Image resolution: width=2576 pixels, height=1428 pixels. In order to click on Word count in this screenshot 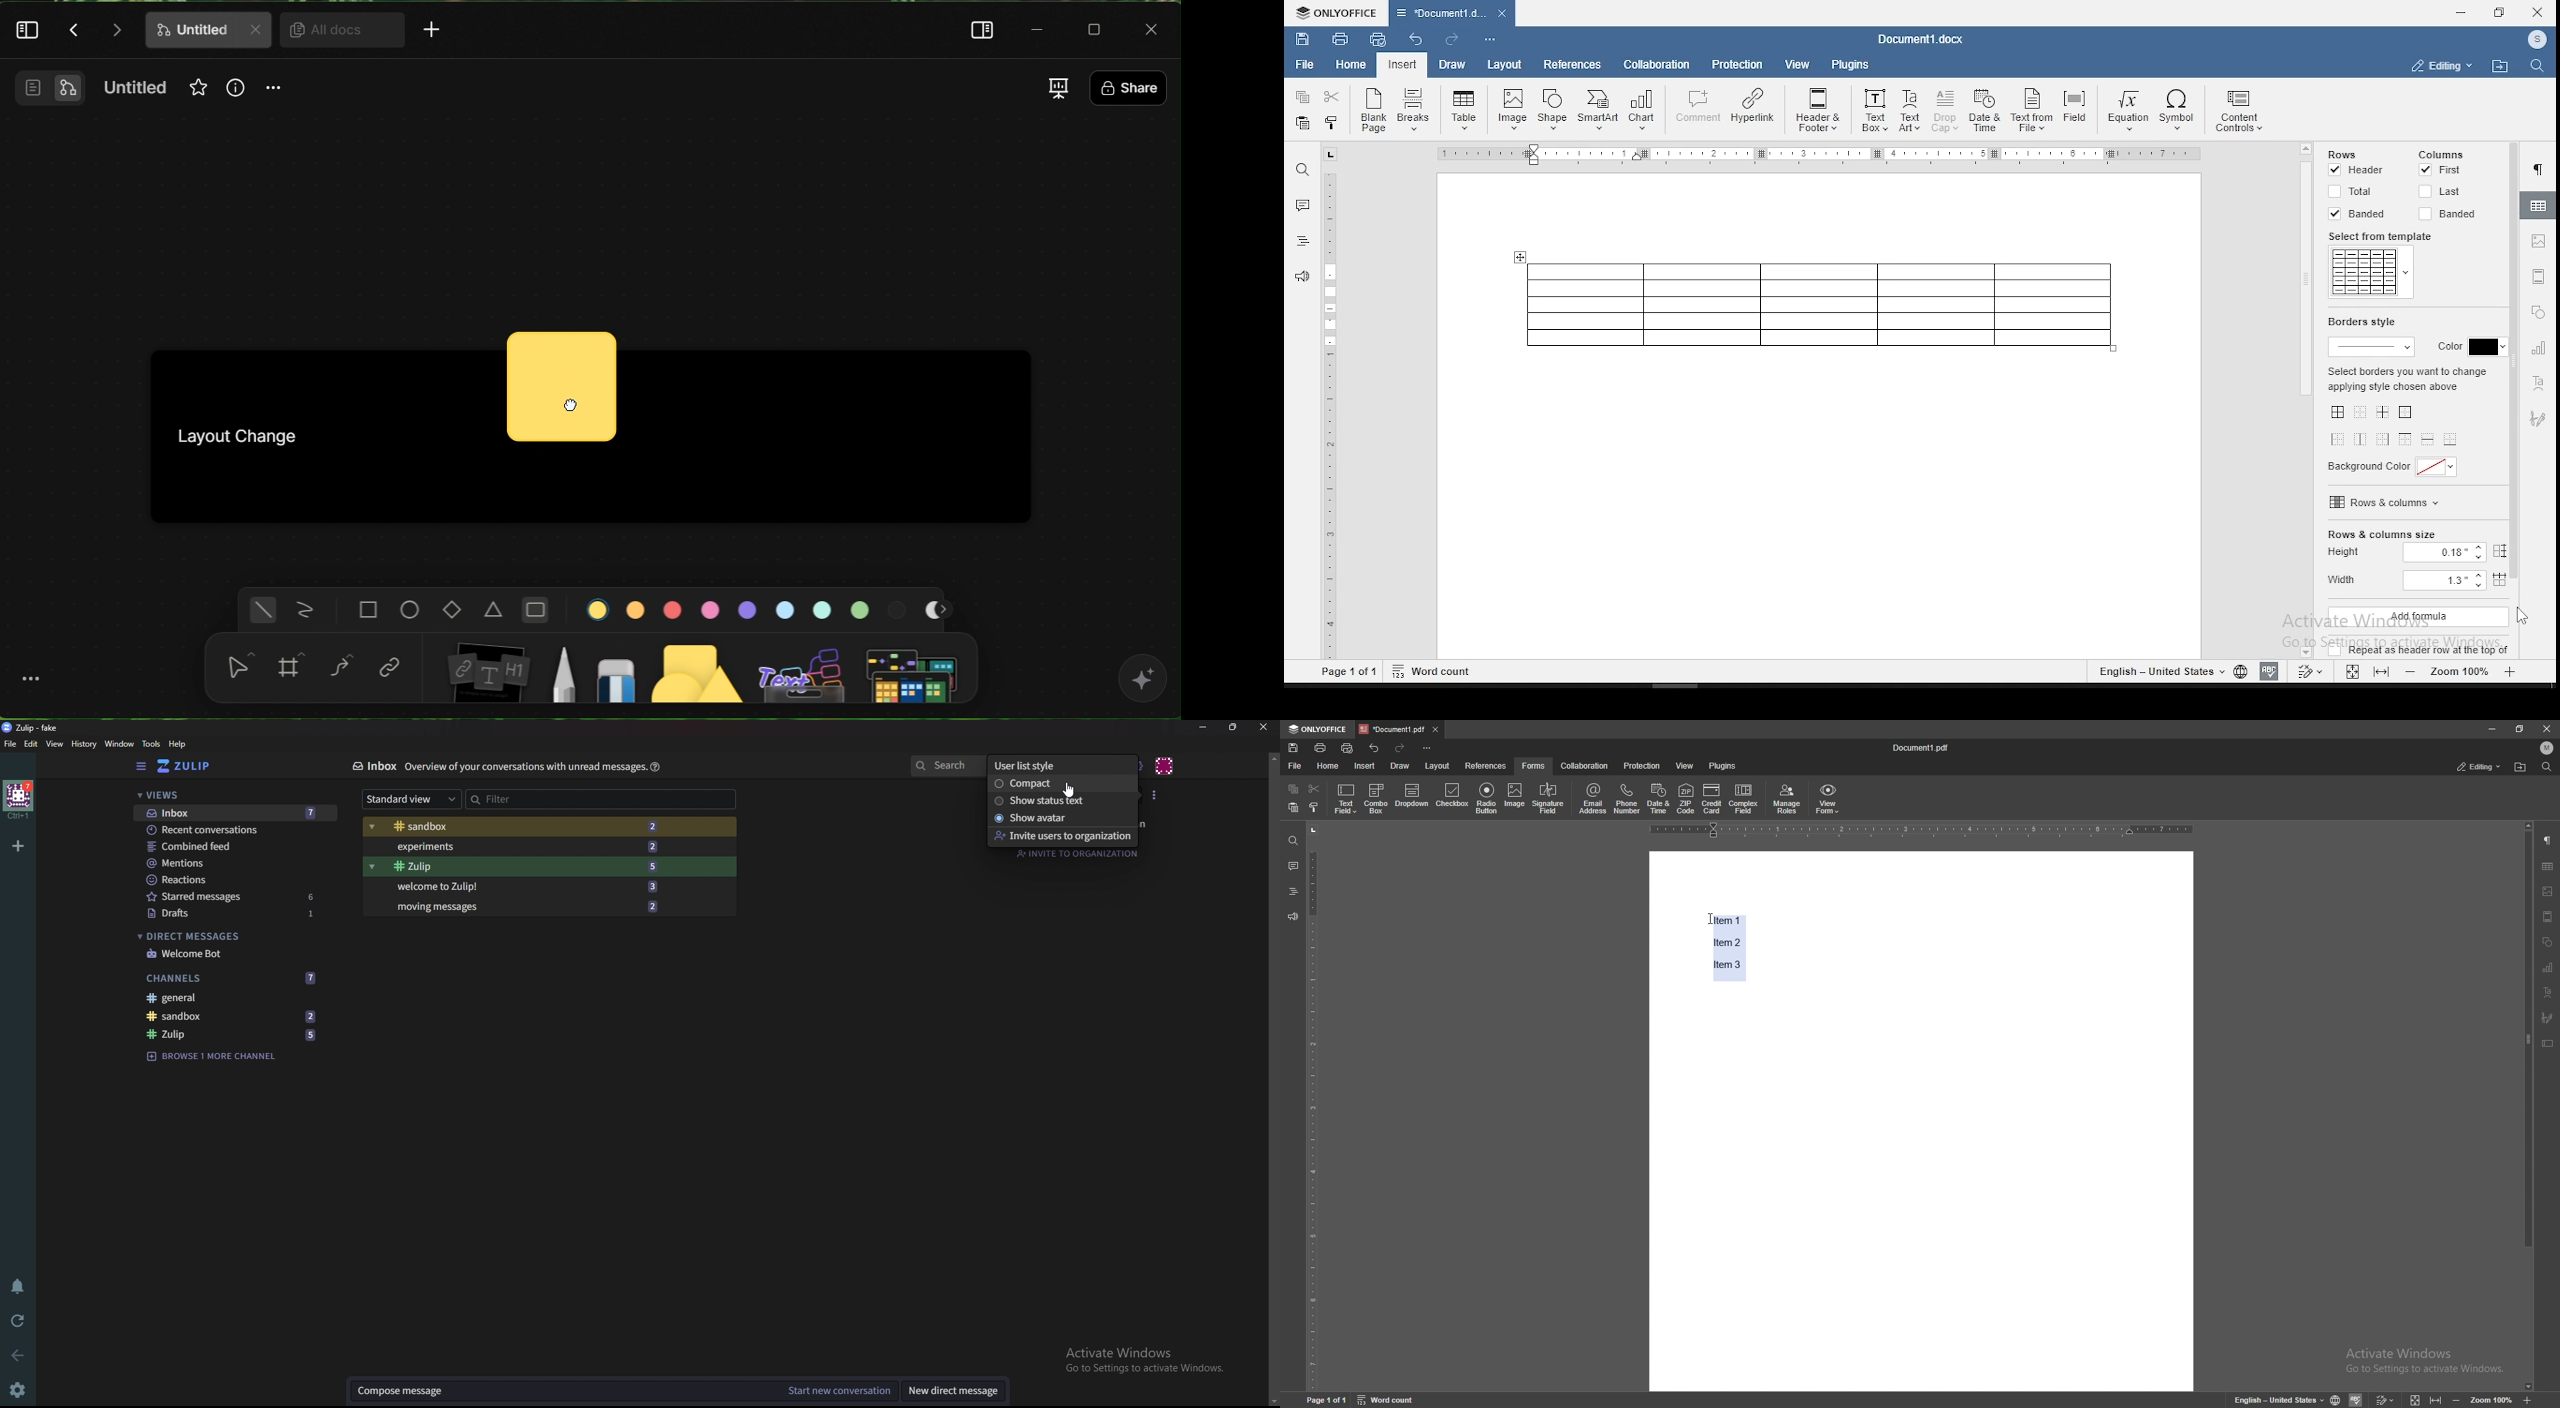, I will do `click(1432, 671)`.